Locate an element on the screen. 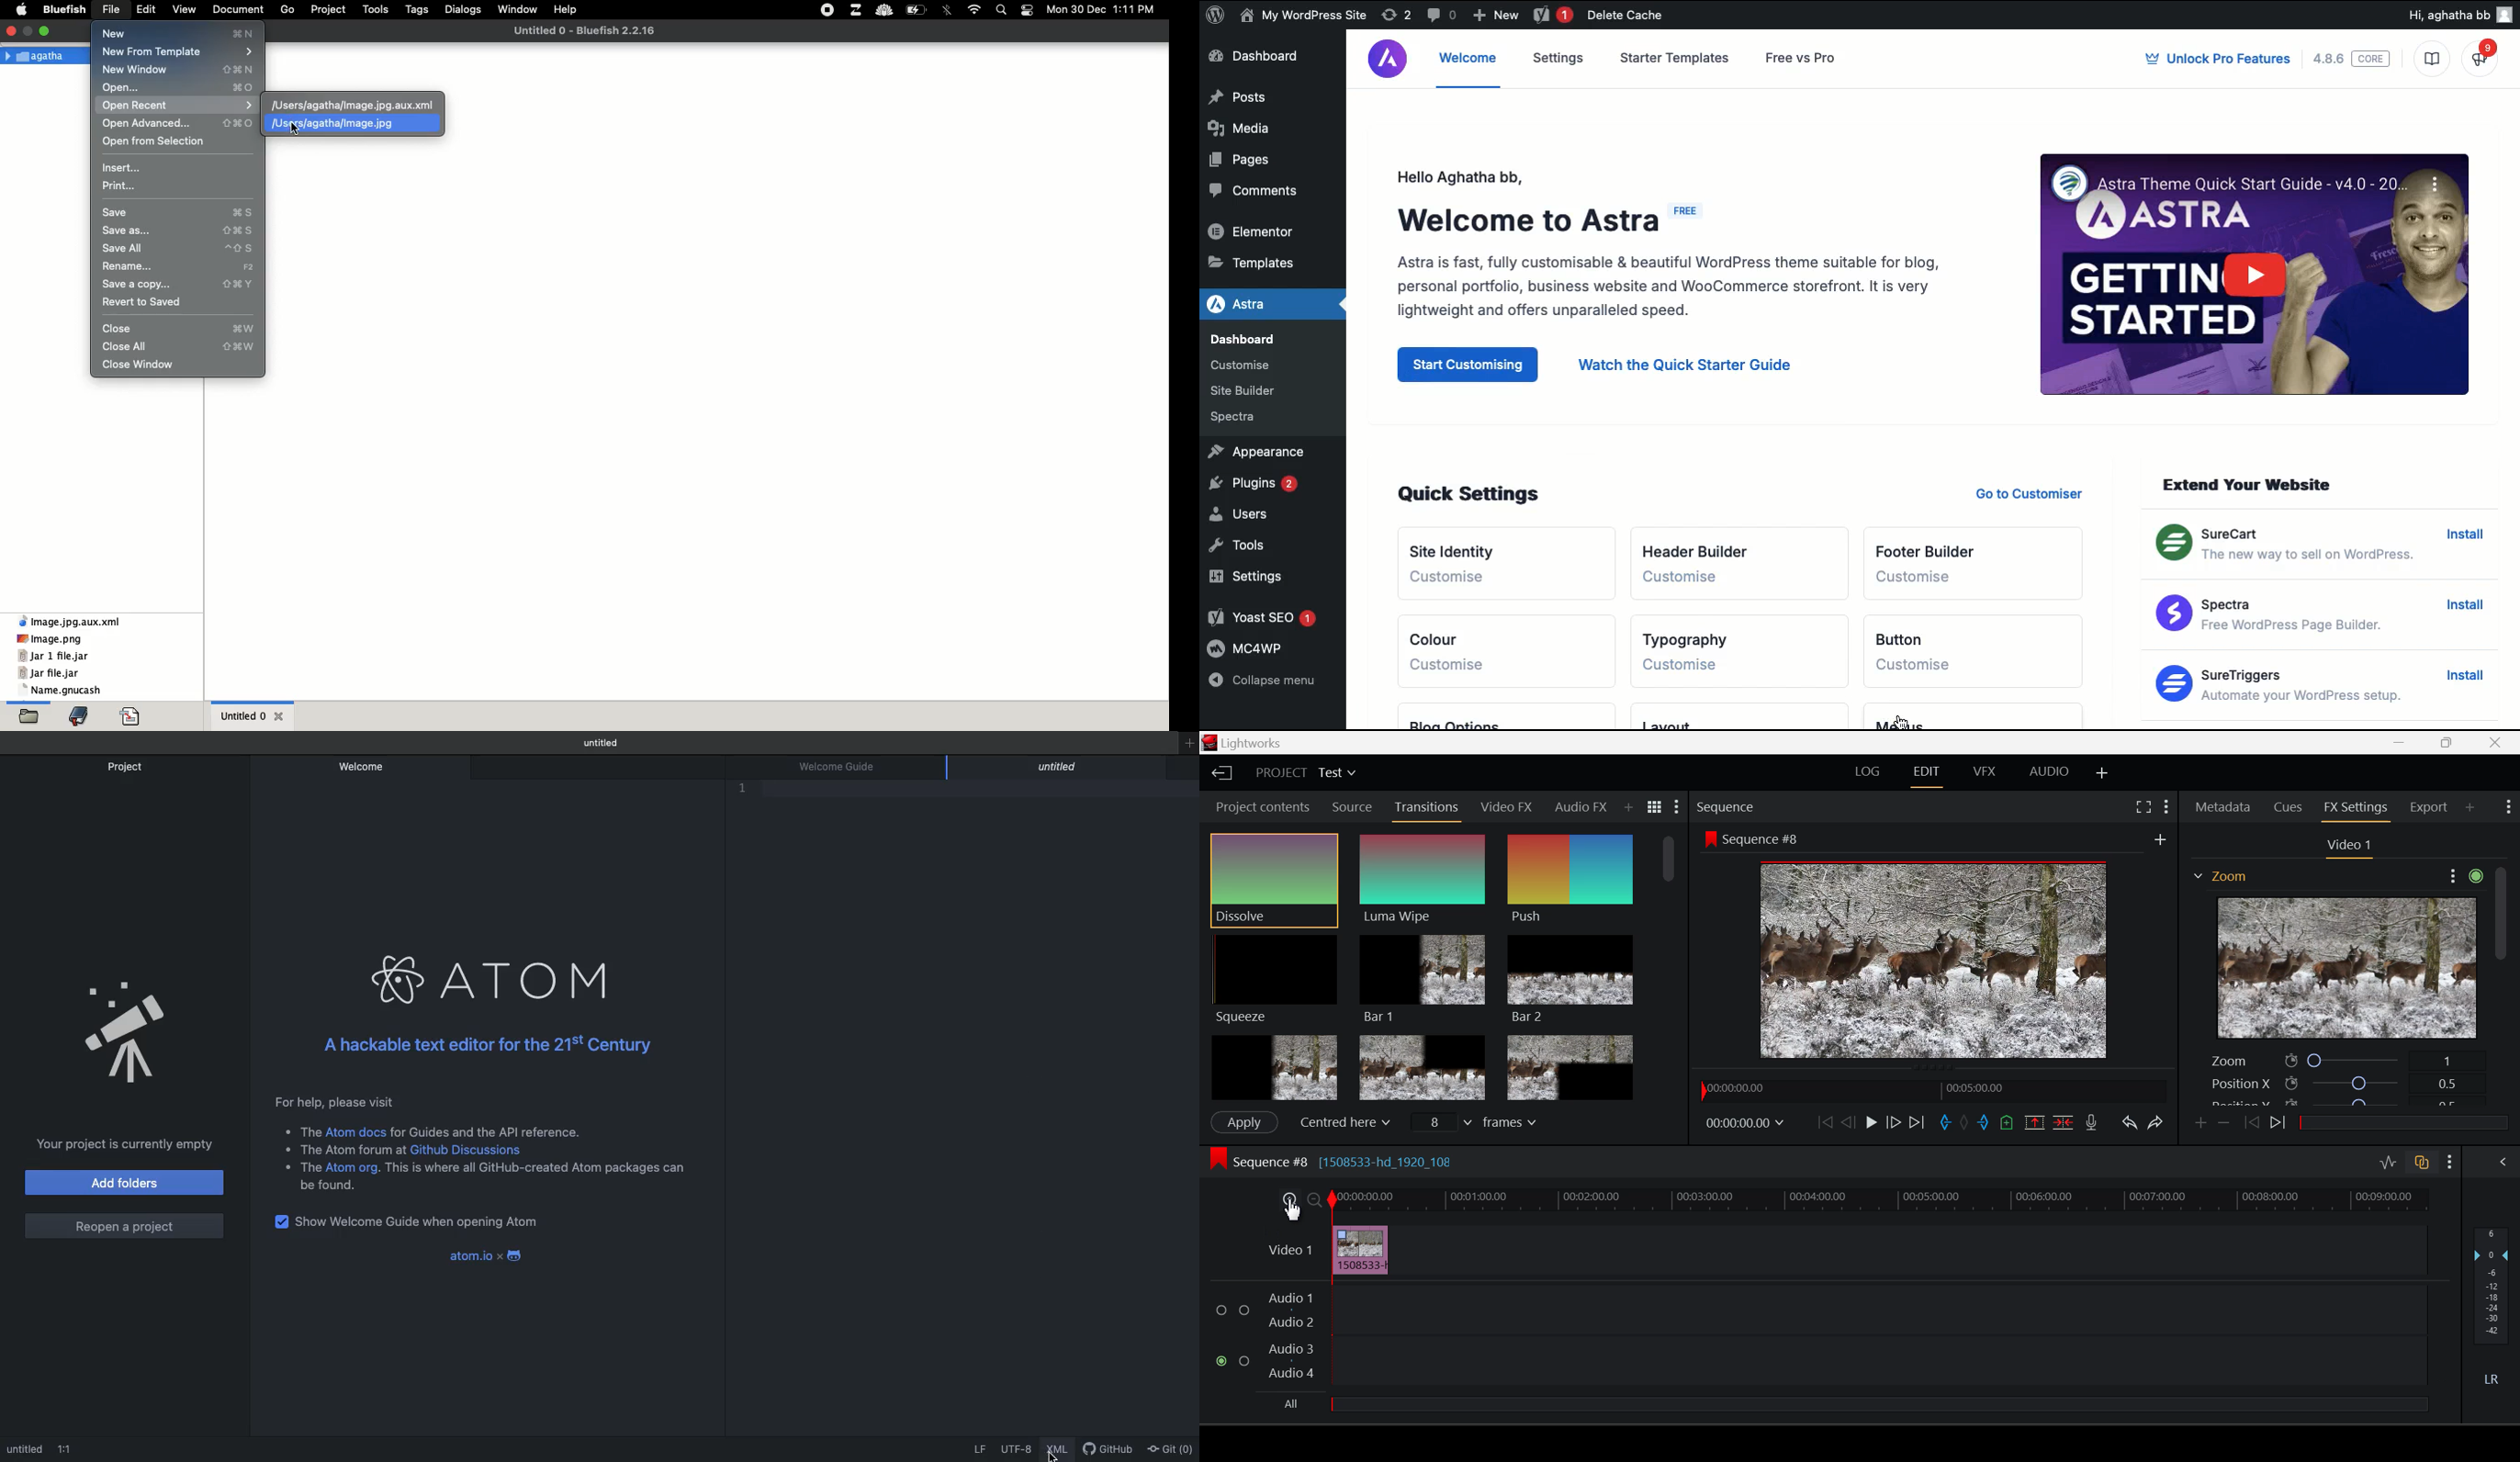 The width and height of the screenshot is (2520, 1484). Hello Aghatha bb, is located at coordinates (1453, 173).